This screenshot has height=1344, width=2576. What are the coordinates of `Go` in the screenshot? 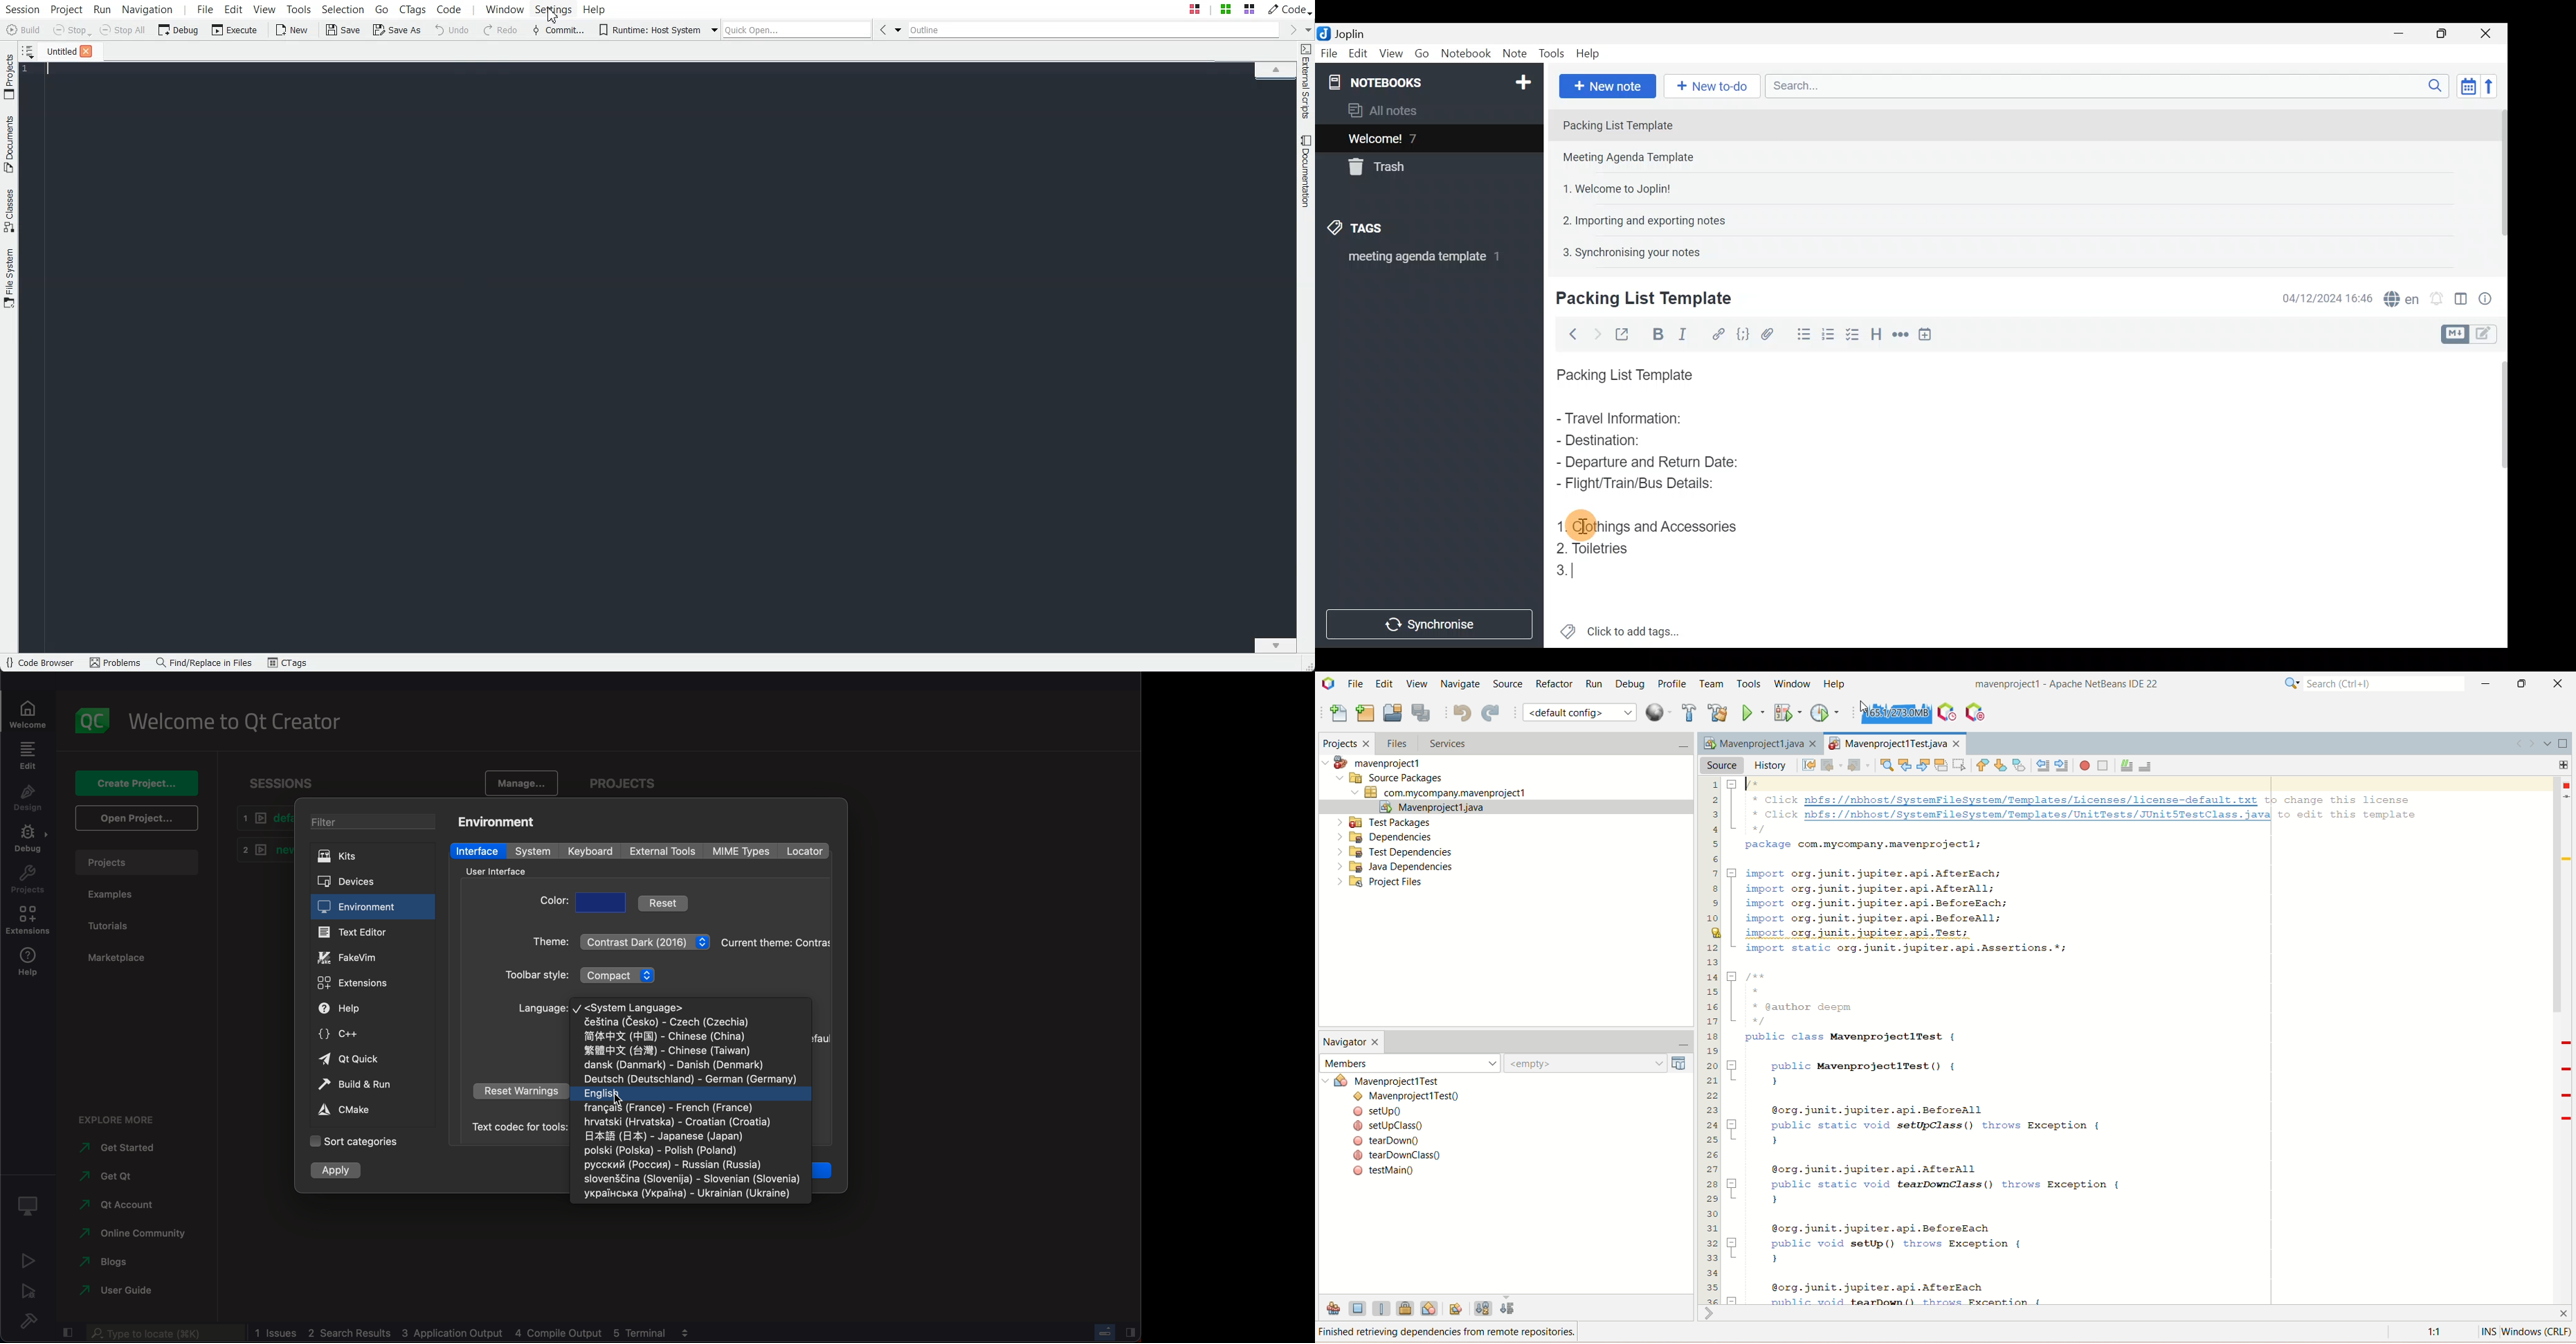 It's located at (1423, 53).